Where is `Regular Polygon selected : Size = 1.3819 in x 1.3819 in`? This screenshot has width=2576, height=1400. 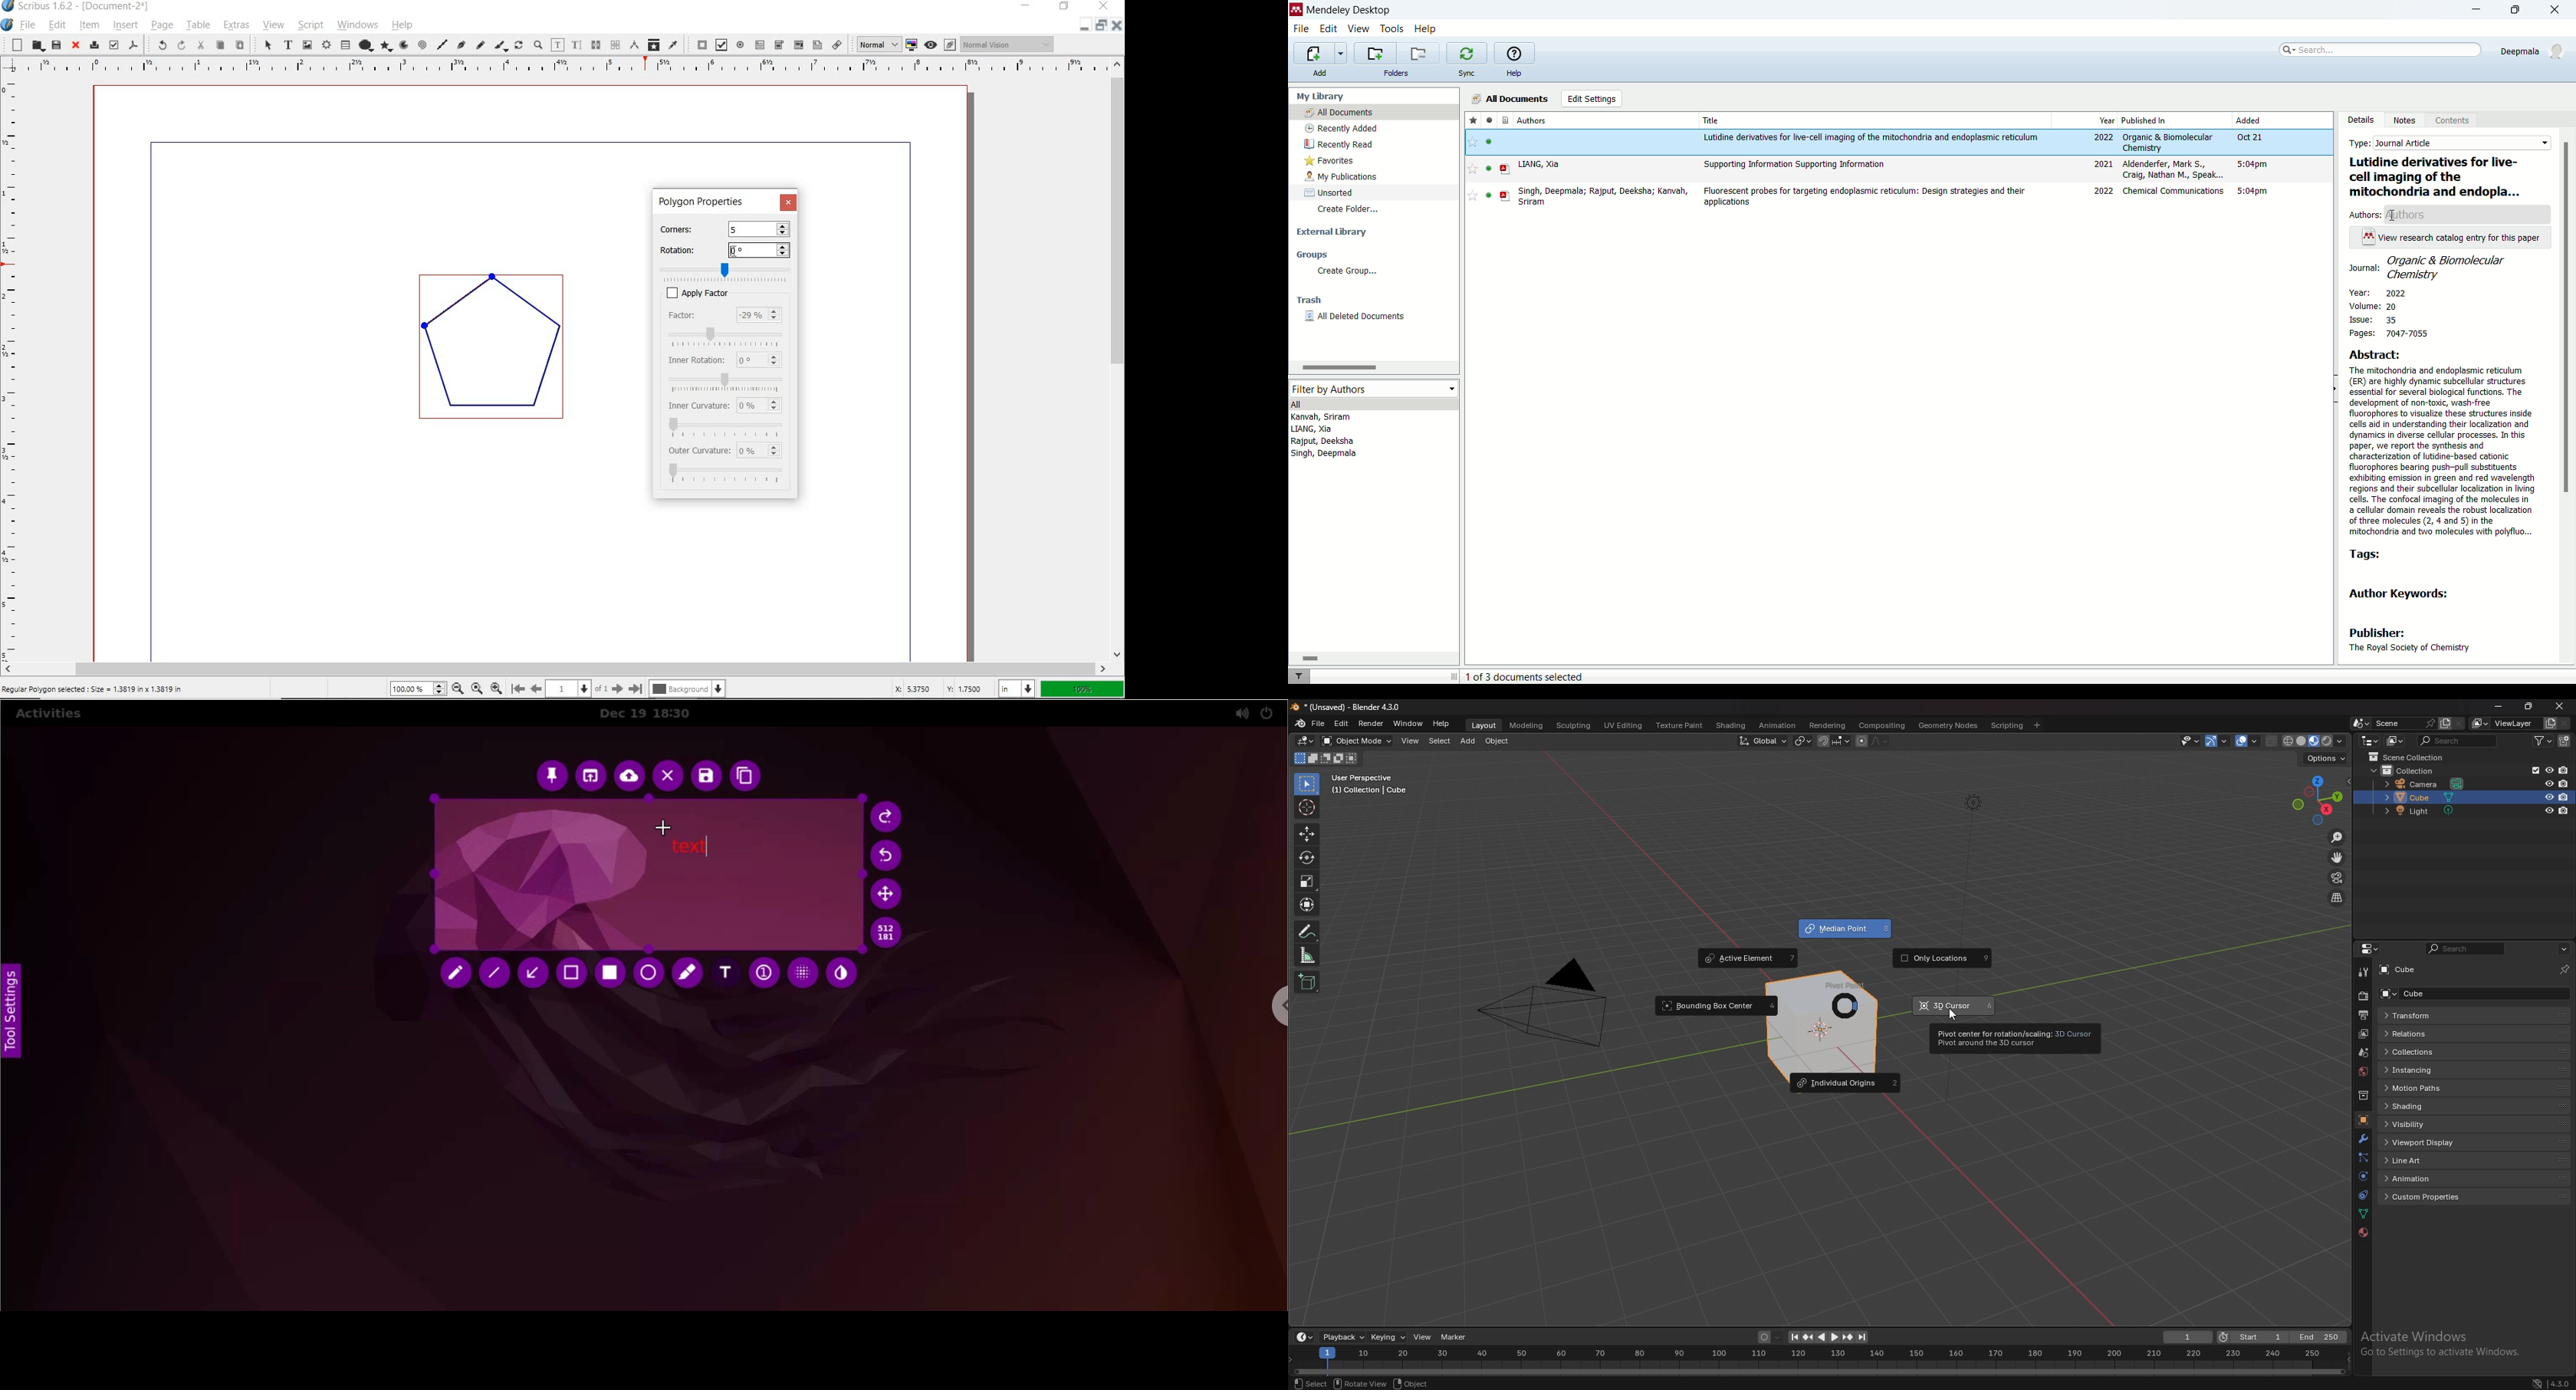 Regular Polygon selected : Size = 1.3819 in x 1.3819 in is located at coordinates (96, 688).